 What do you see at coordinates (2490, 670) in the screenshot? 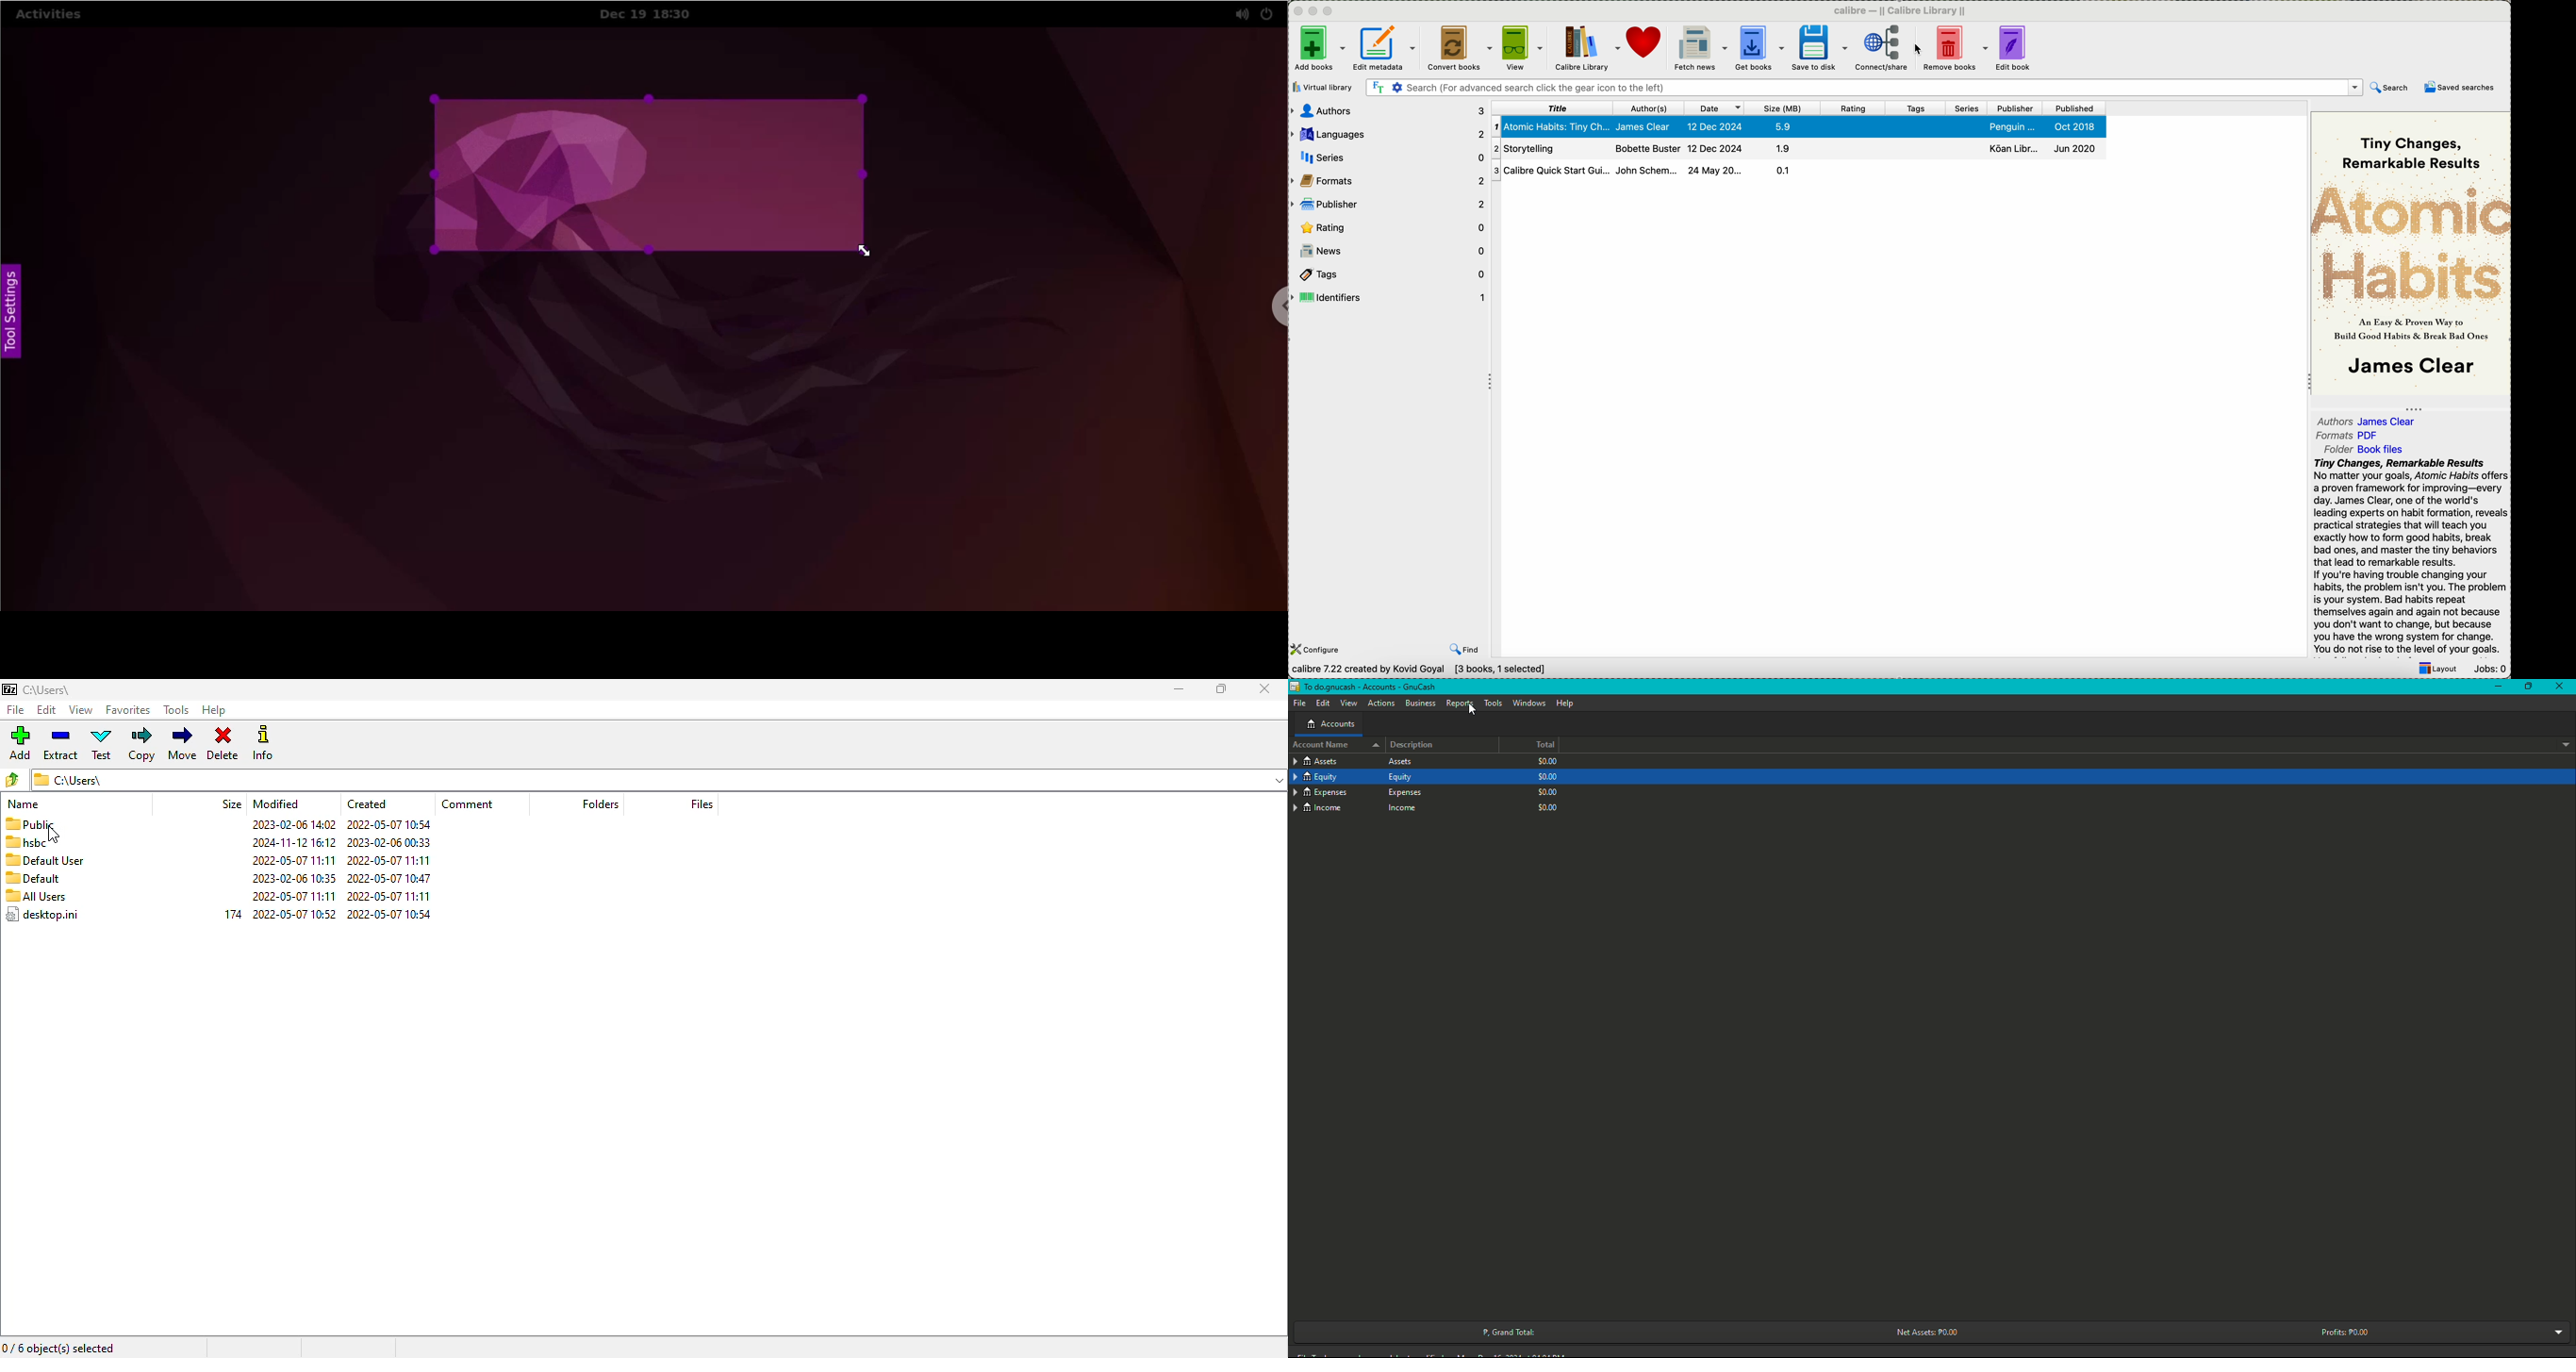
I see `Jobs: 0` at bounding box center [2490, 670].